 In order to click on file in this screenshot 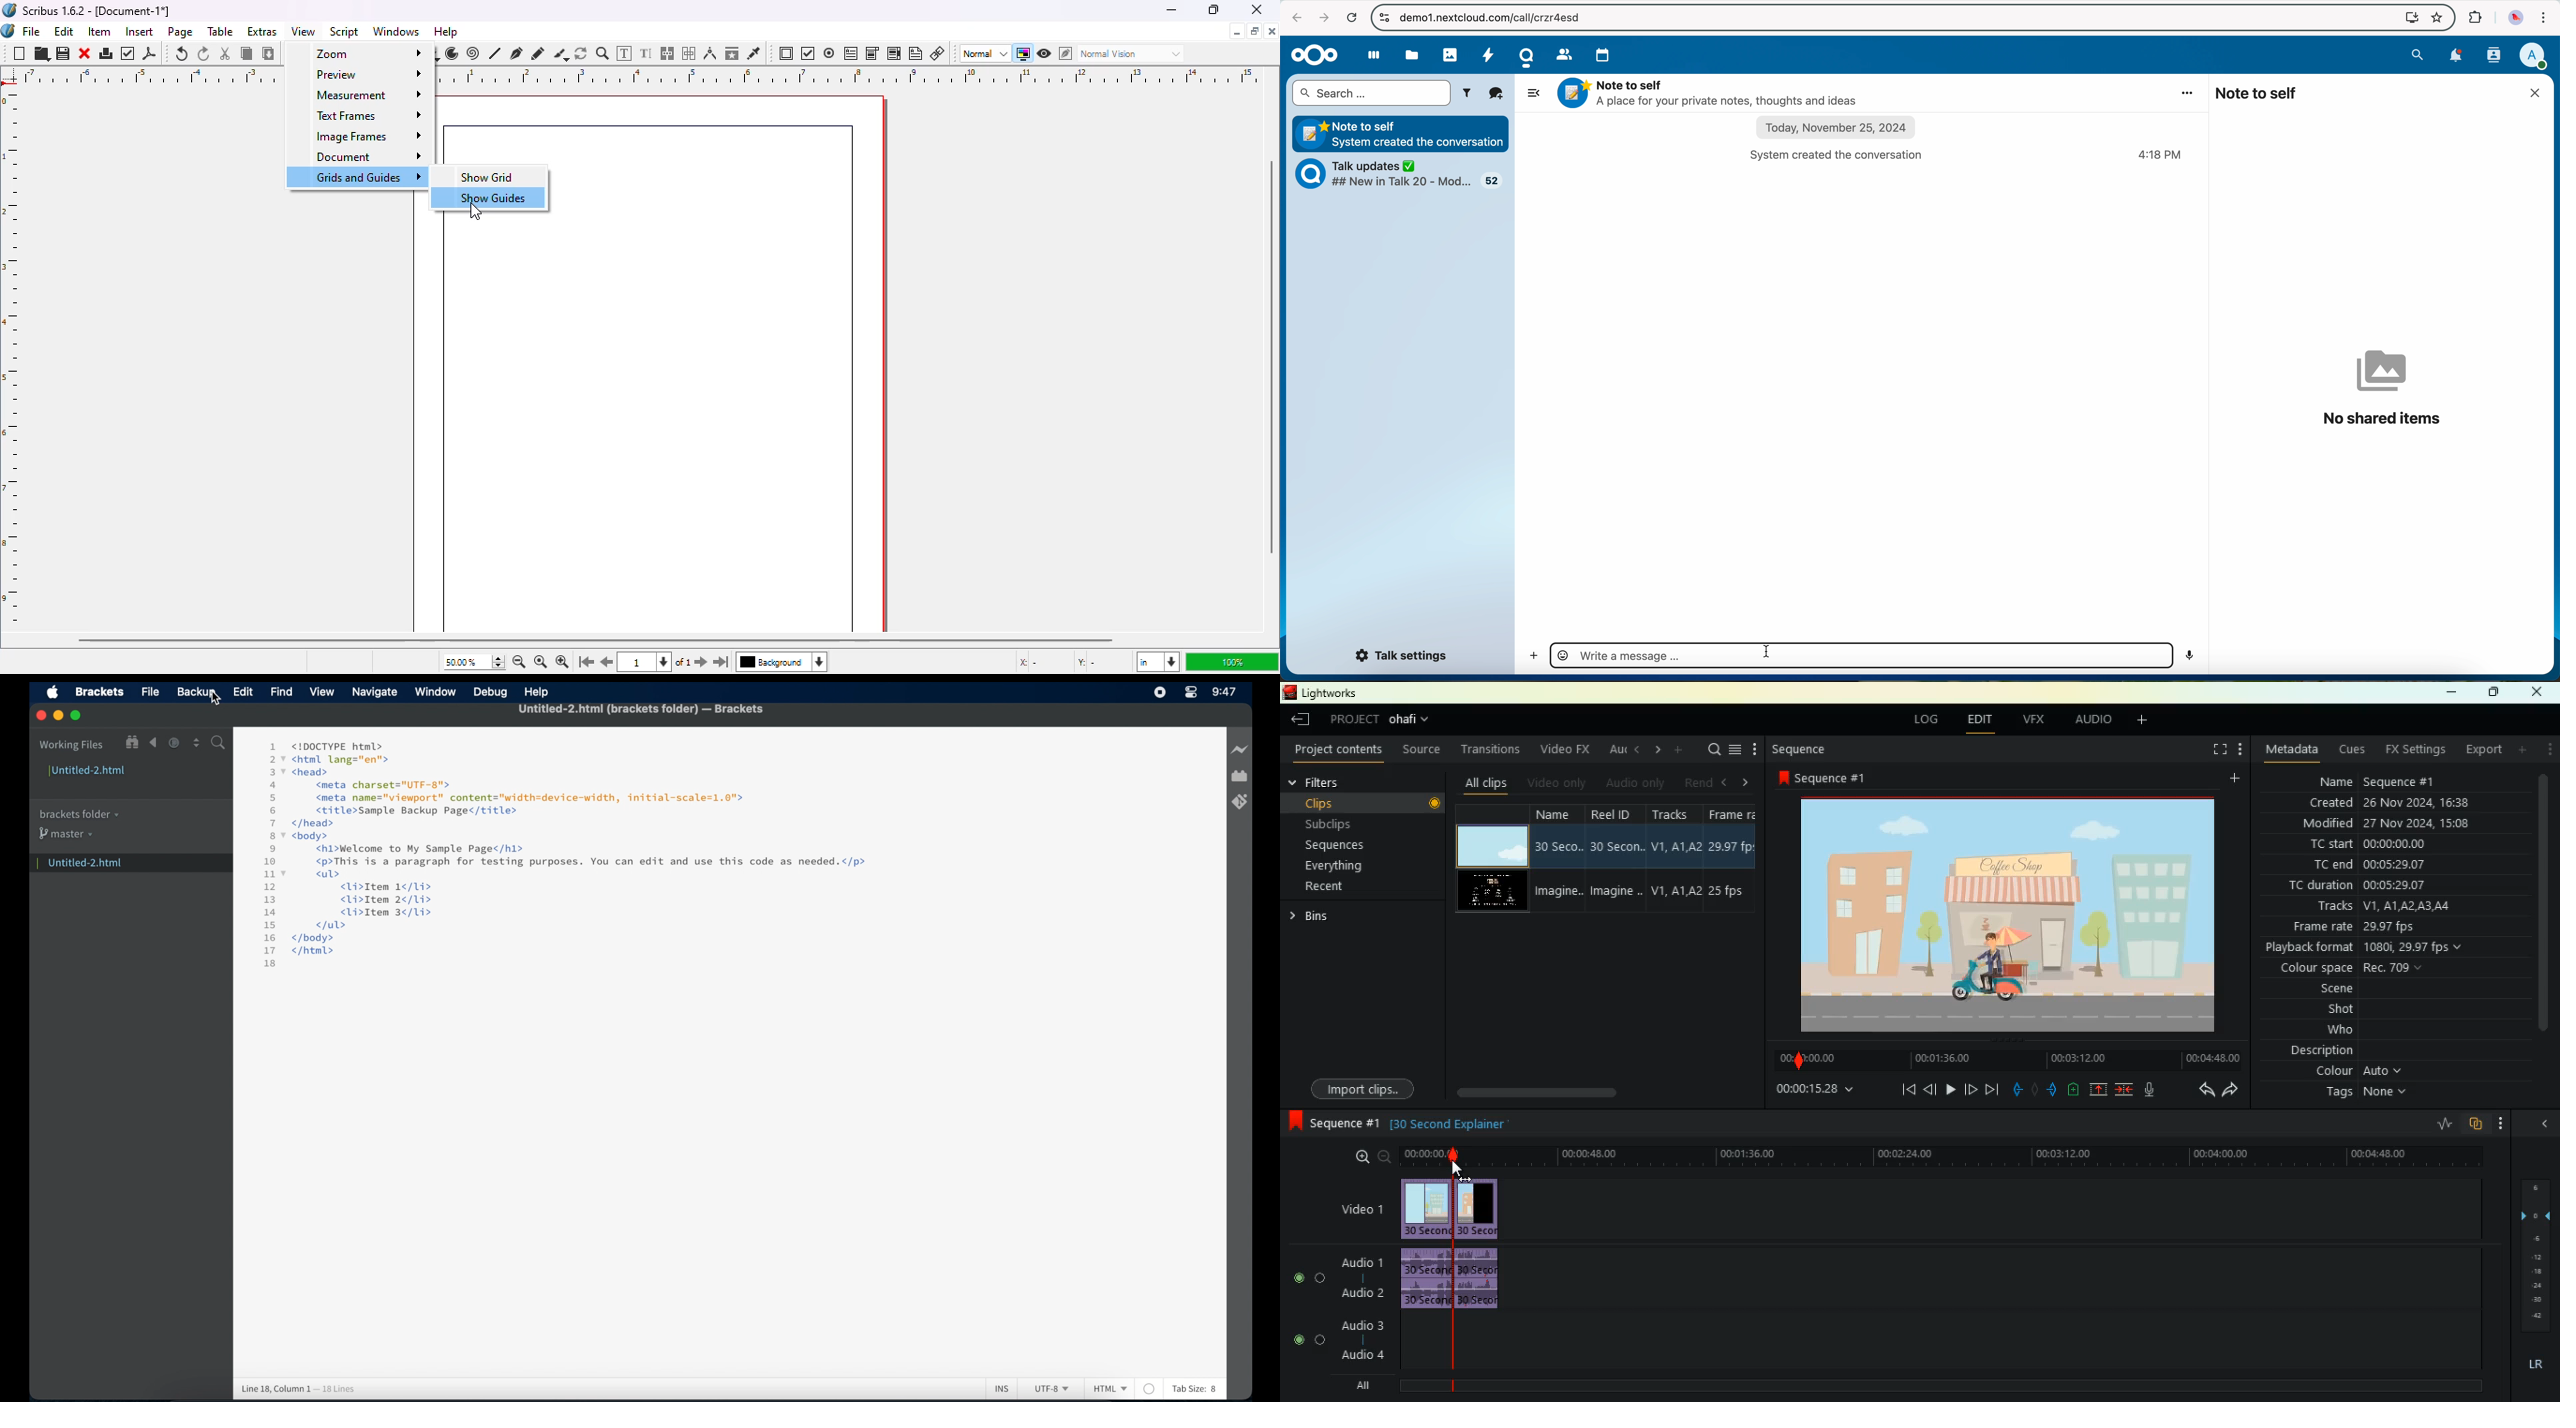, I will do `click(151, 692)`.